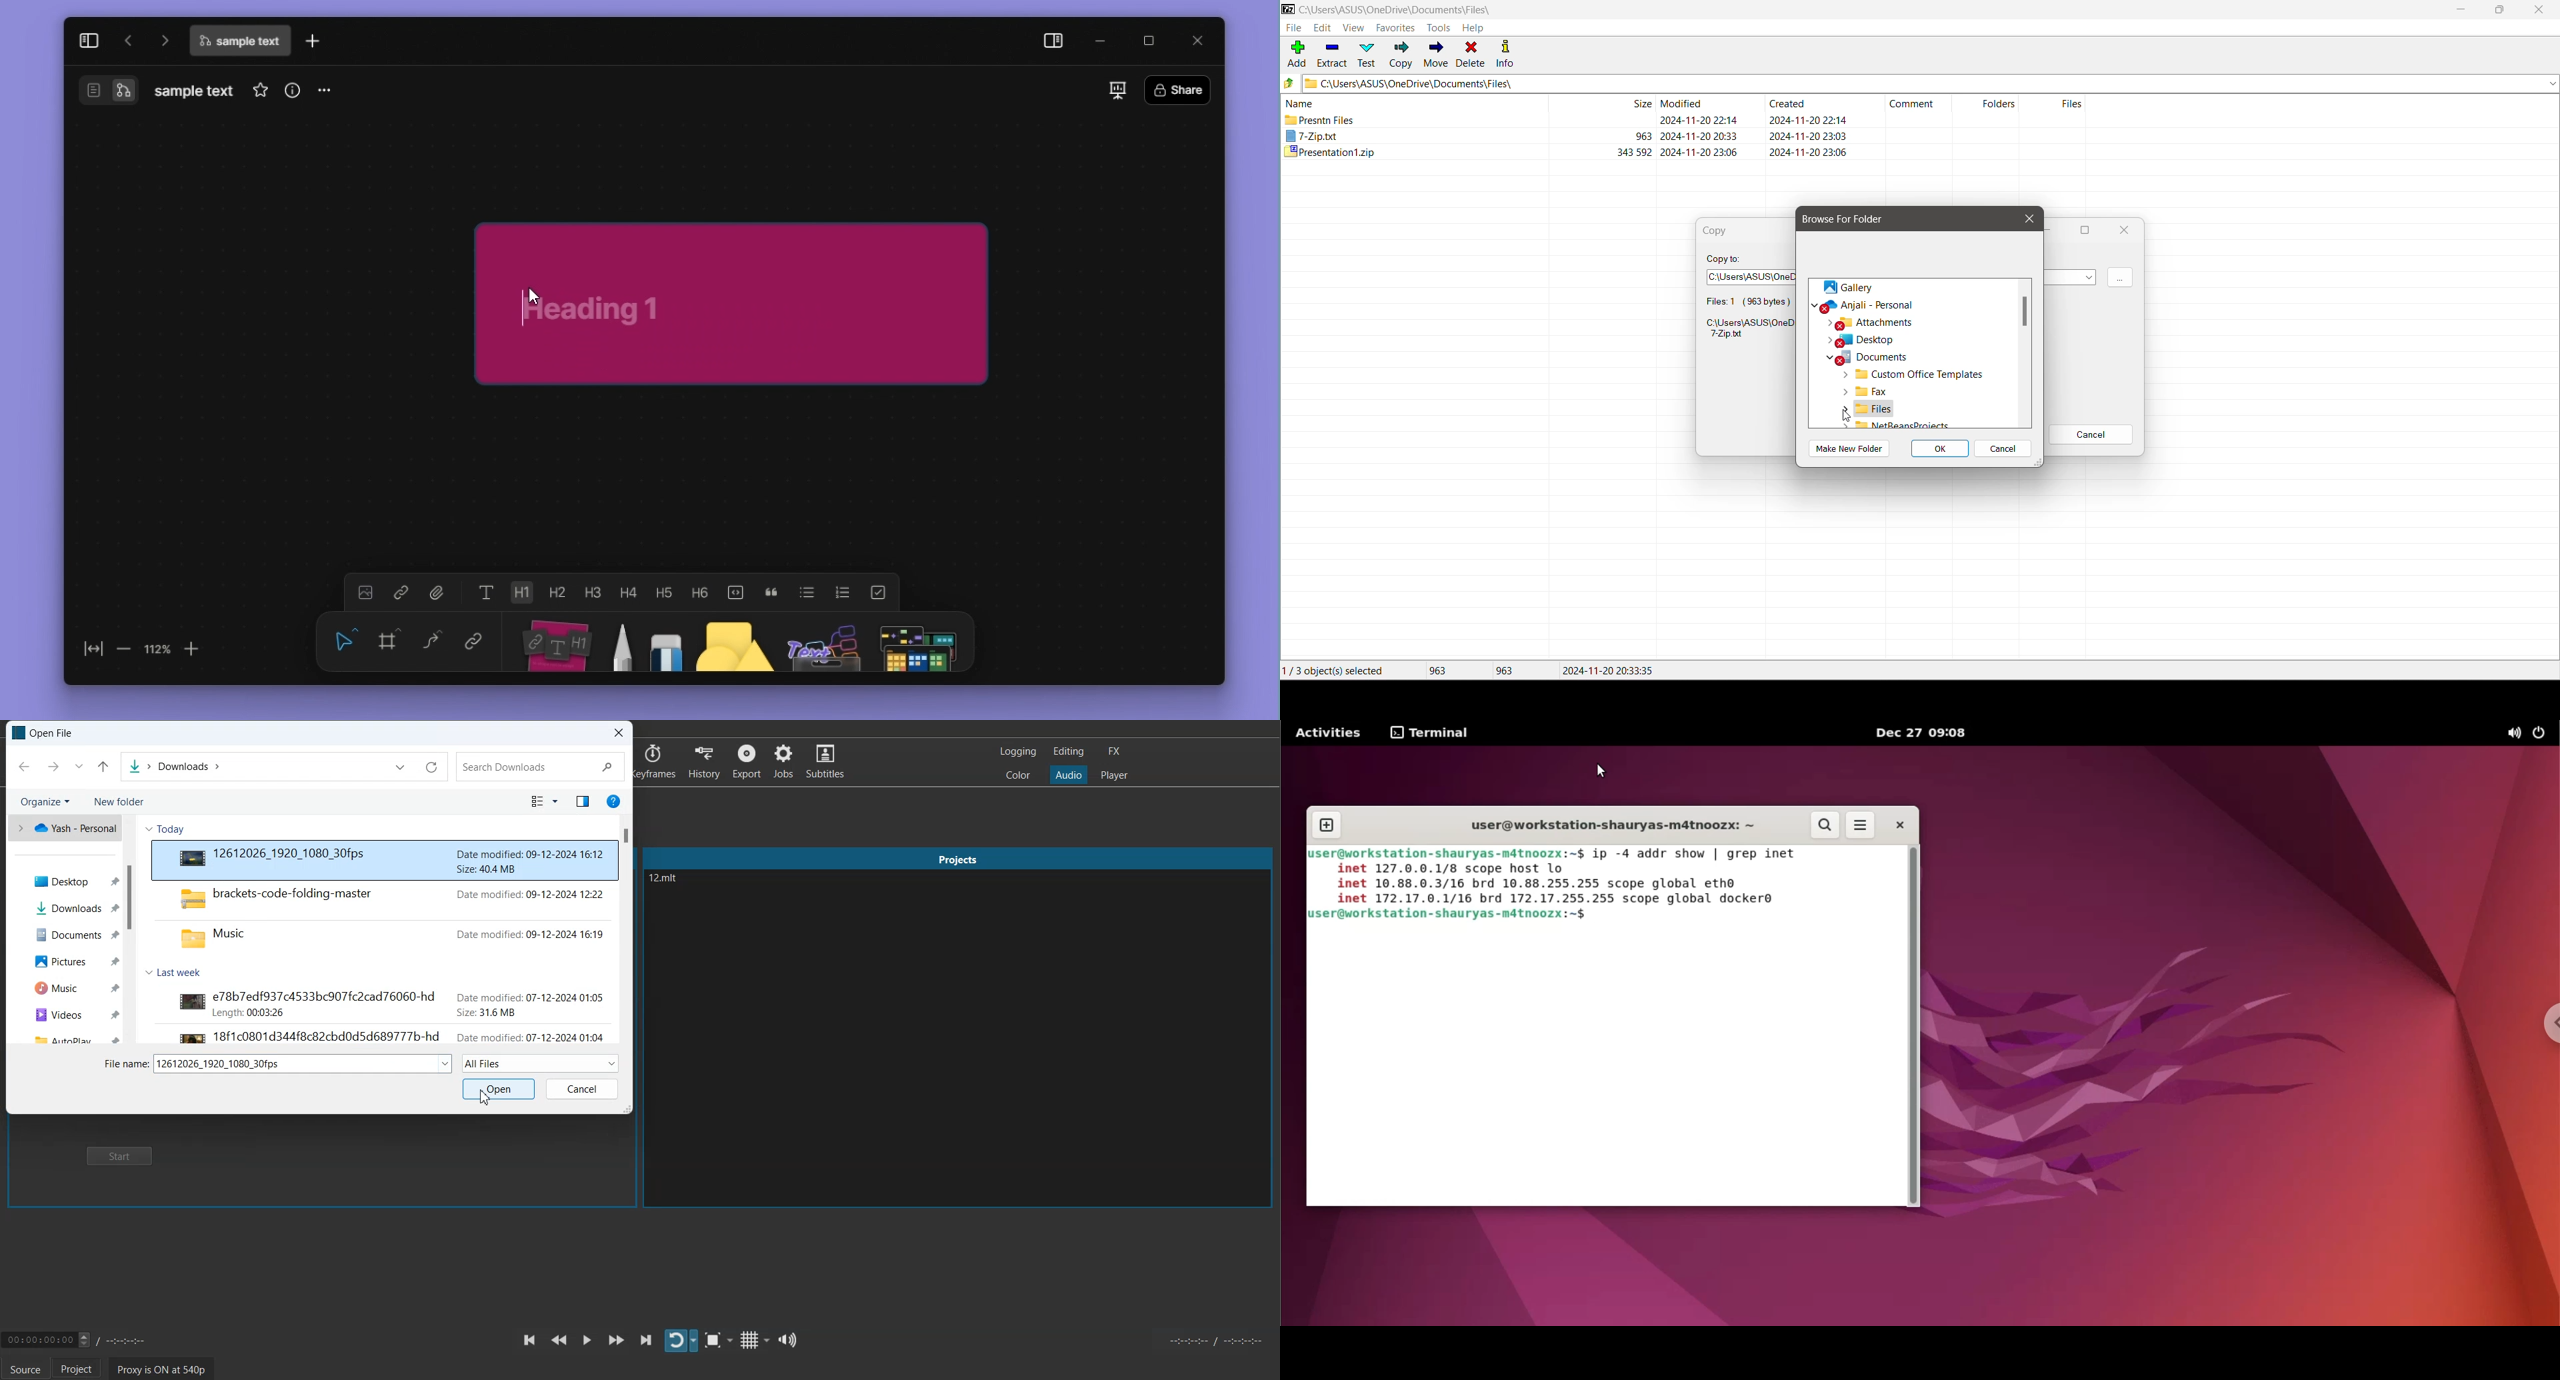 This screenshot has height=1400, width=2576. What do you see at coordinates (23, 766) in the screenshot?
I see `Go Back` at bounding box center [23, 766].